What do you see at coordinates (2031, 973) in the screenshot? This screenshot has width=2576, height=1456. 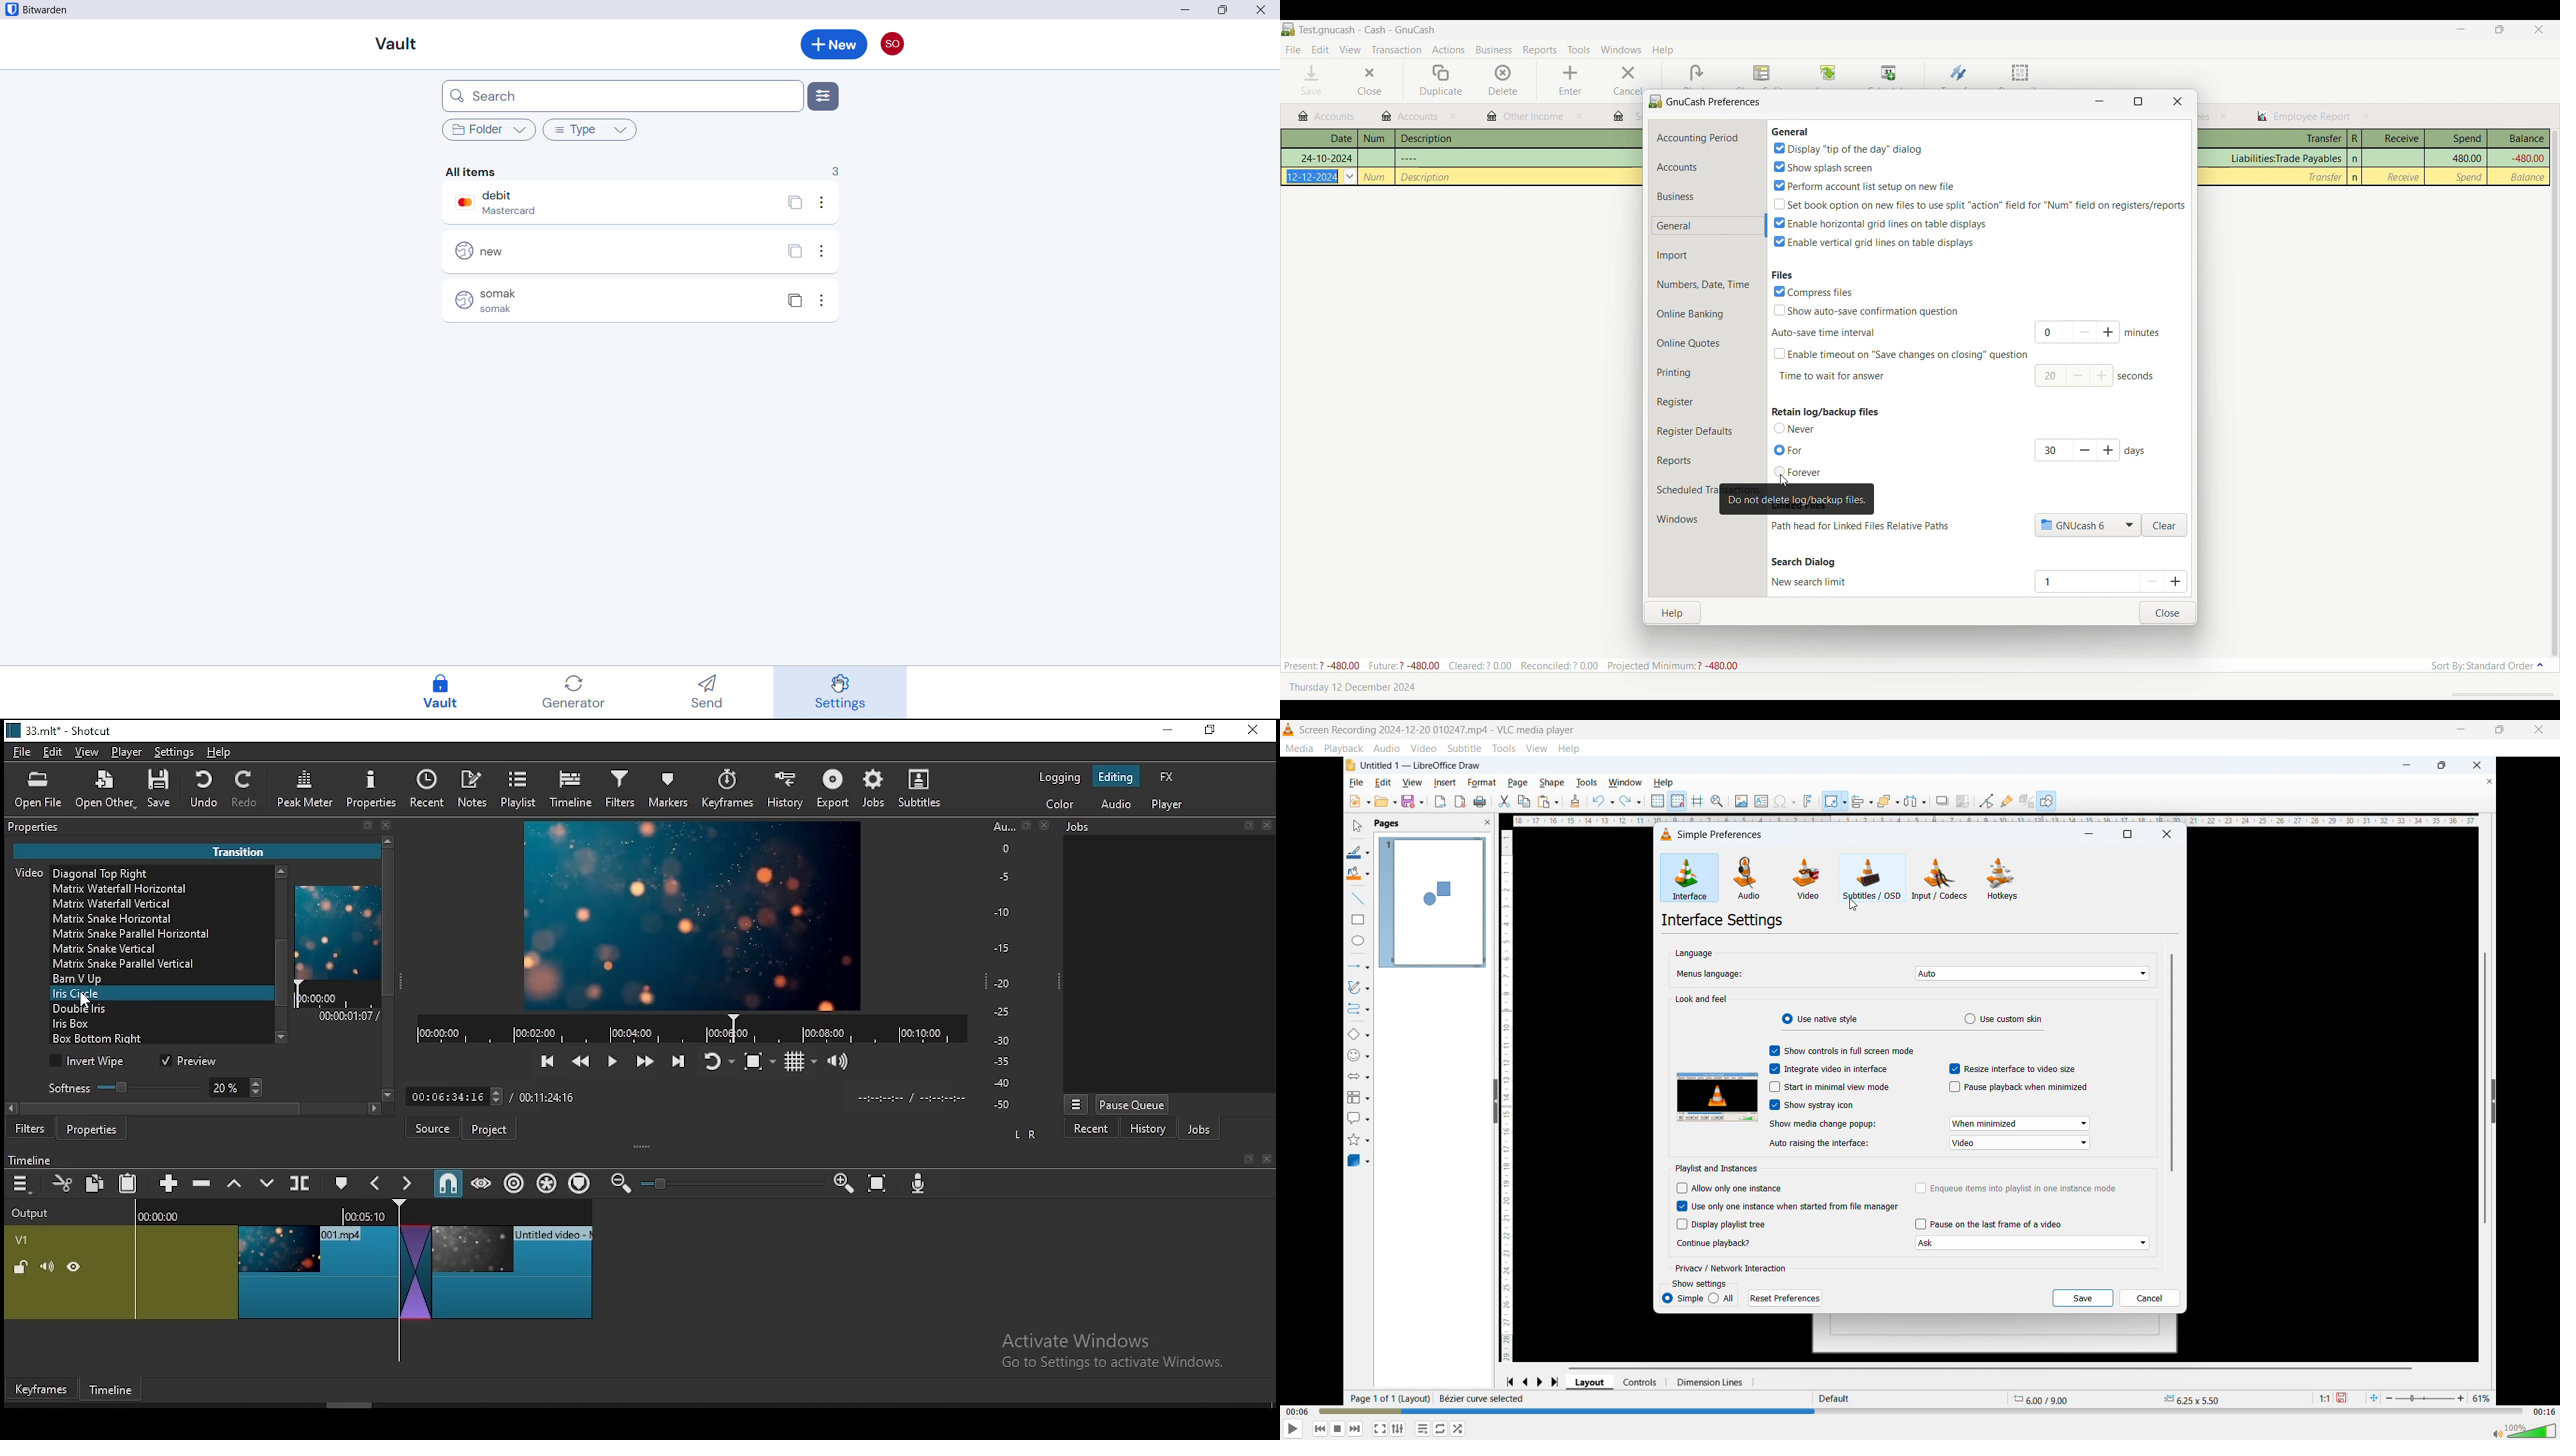 I see `Select menu language ` at bounding box center [2031, 973].